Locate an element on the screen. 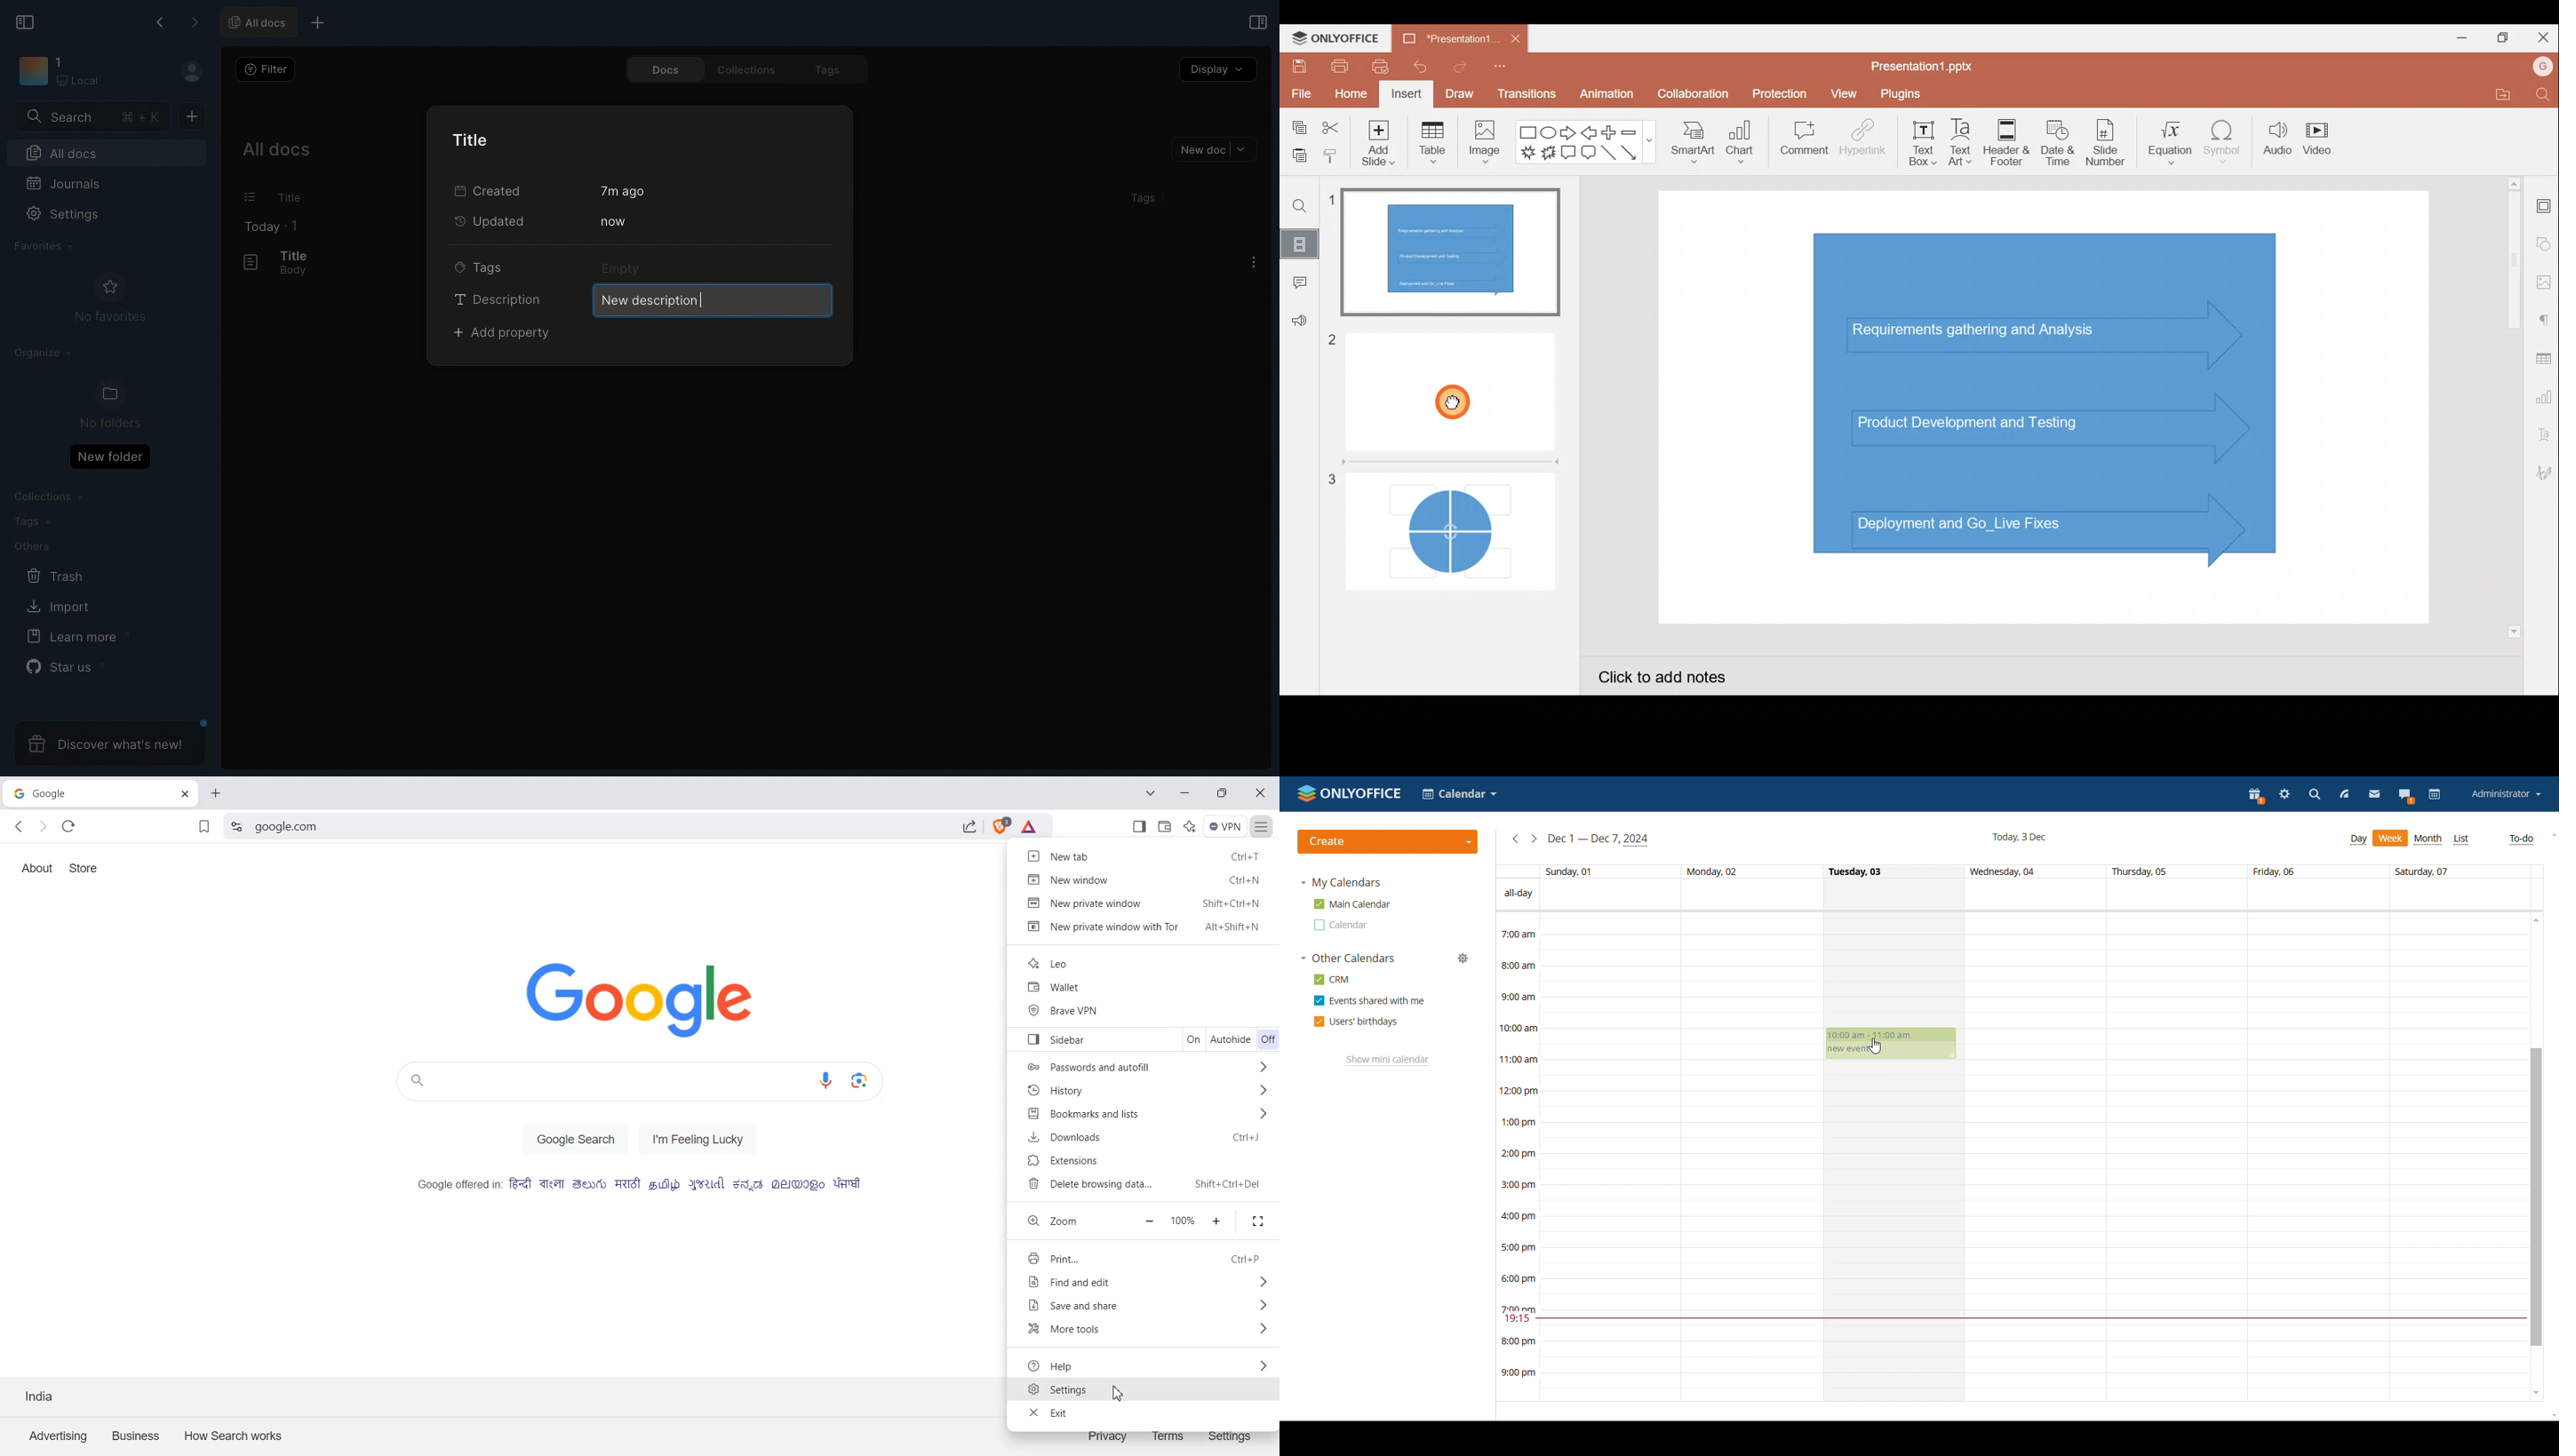  9:00 pm is located at coordinates (1519, 1374).